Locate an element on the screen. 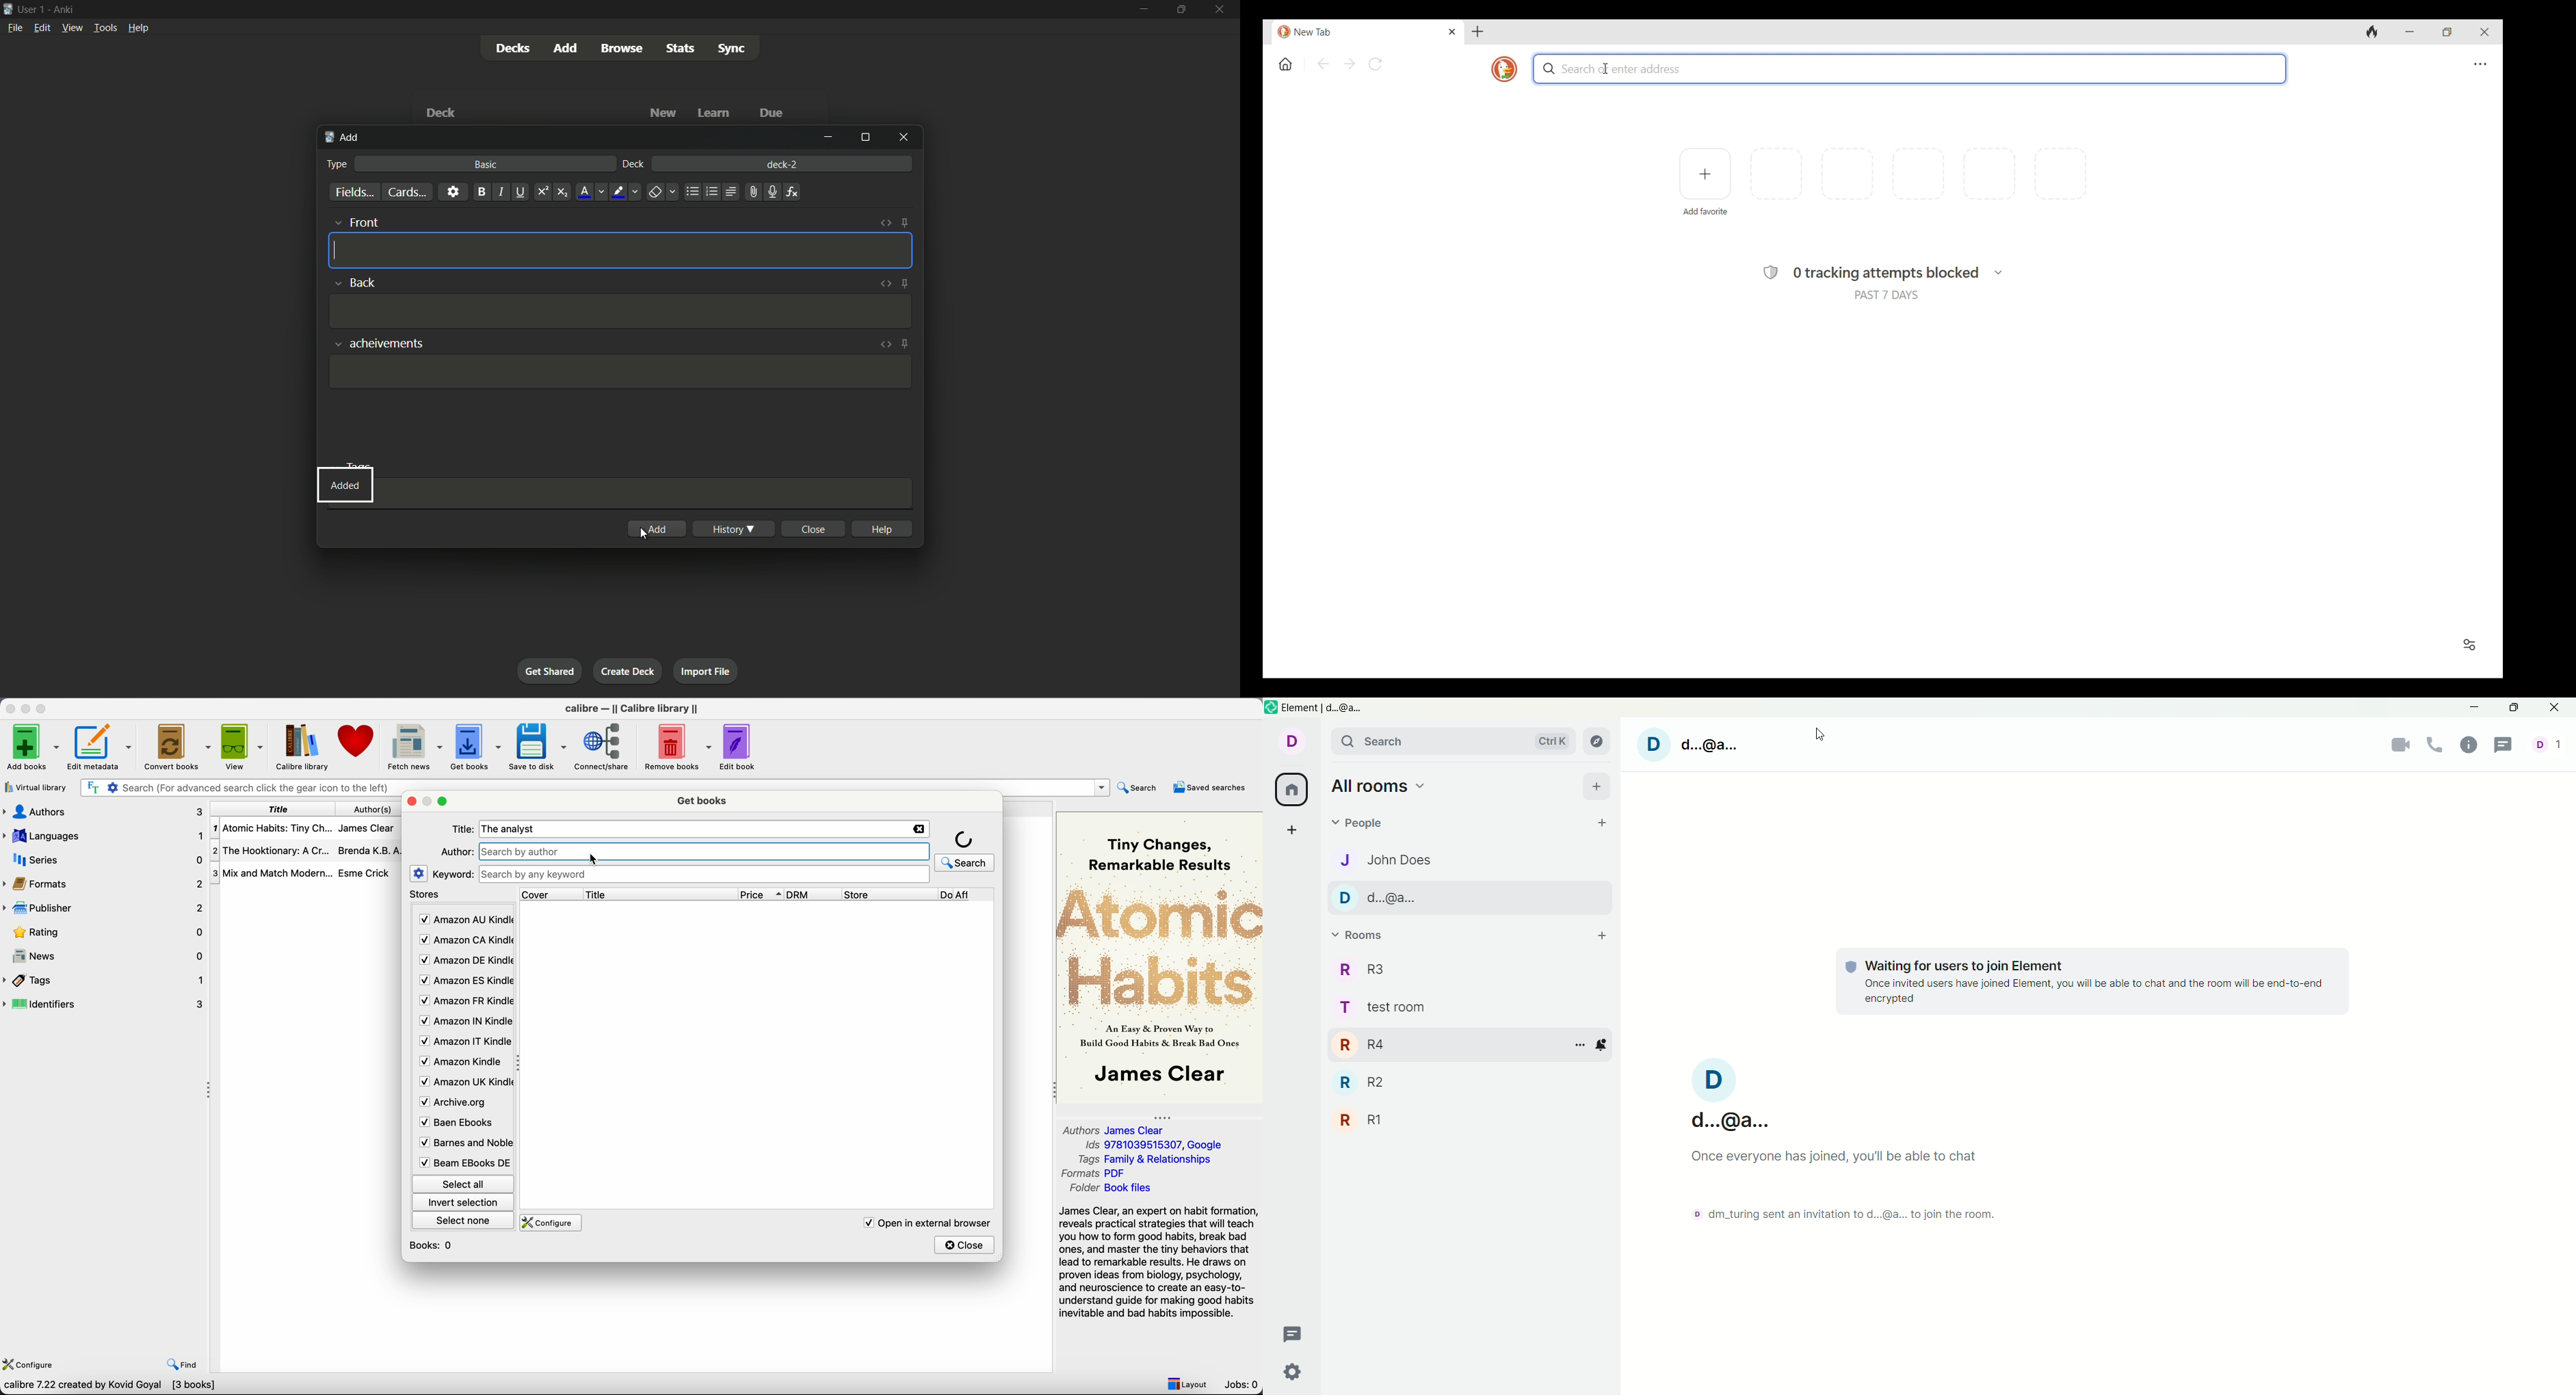 The height and width of the screenshot is (1400, 2576). Indicates chages in notification is located at coordinates (1601, 1048).